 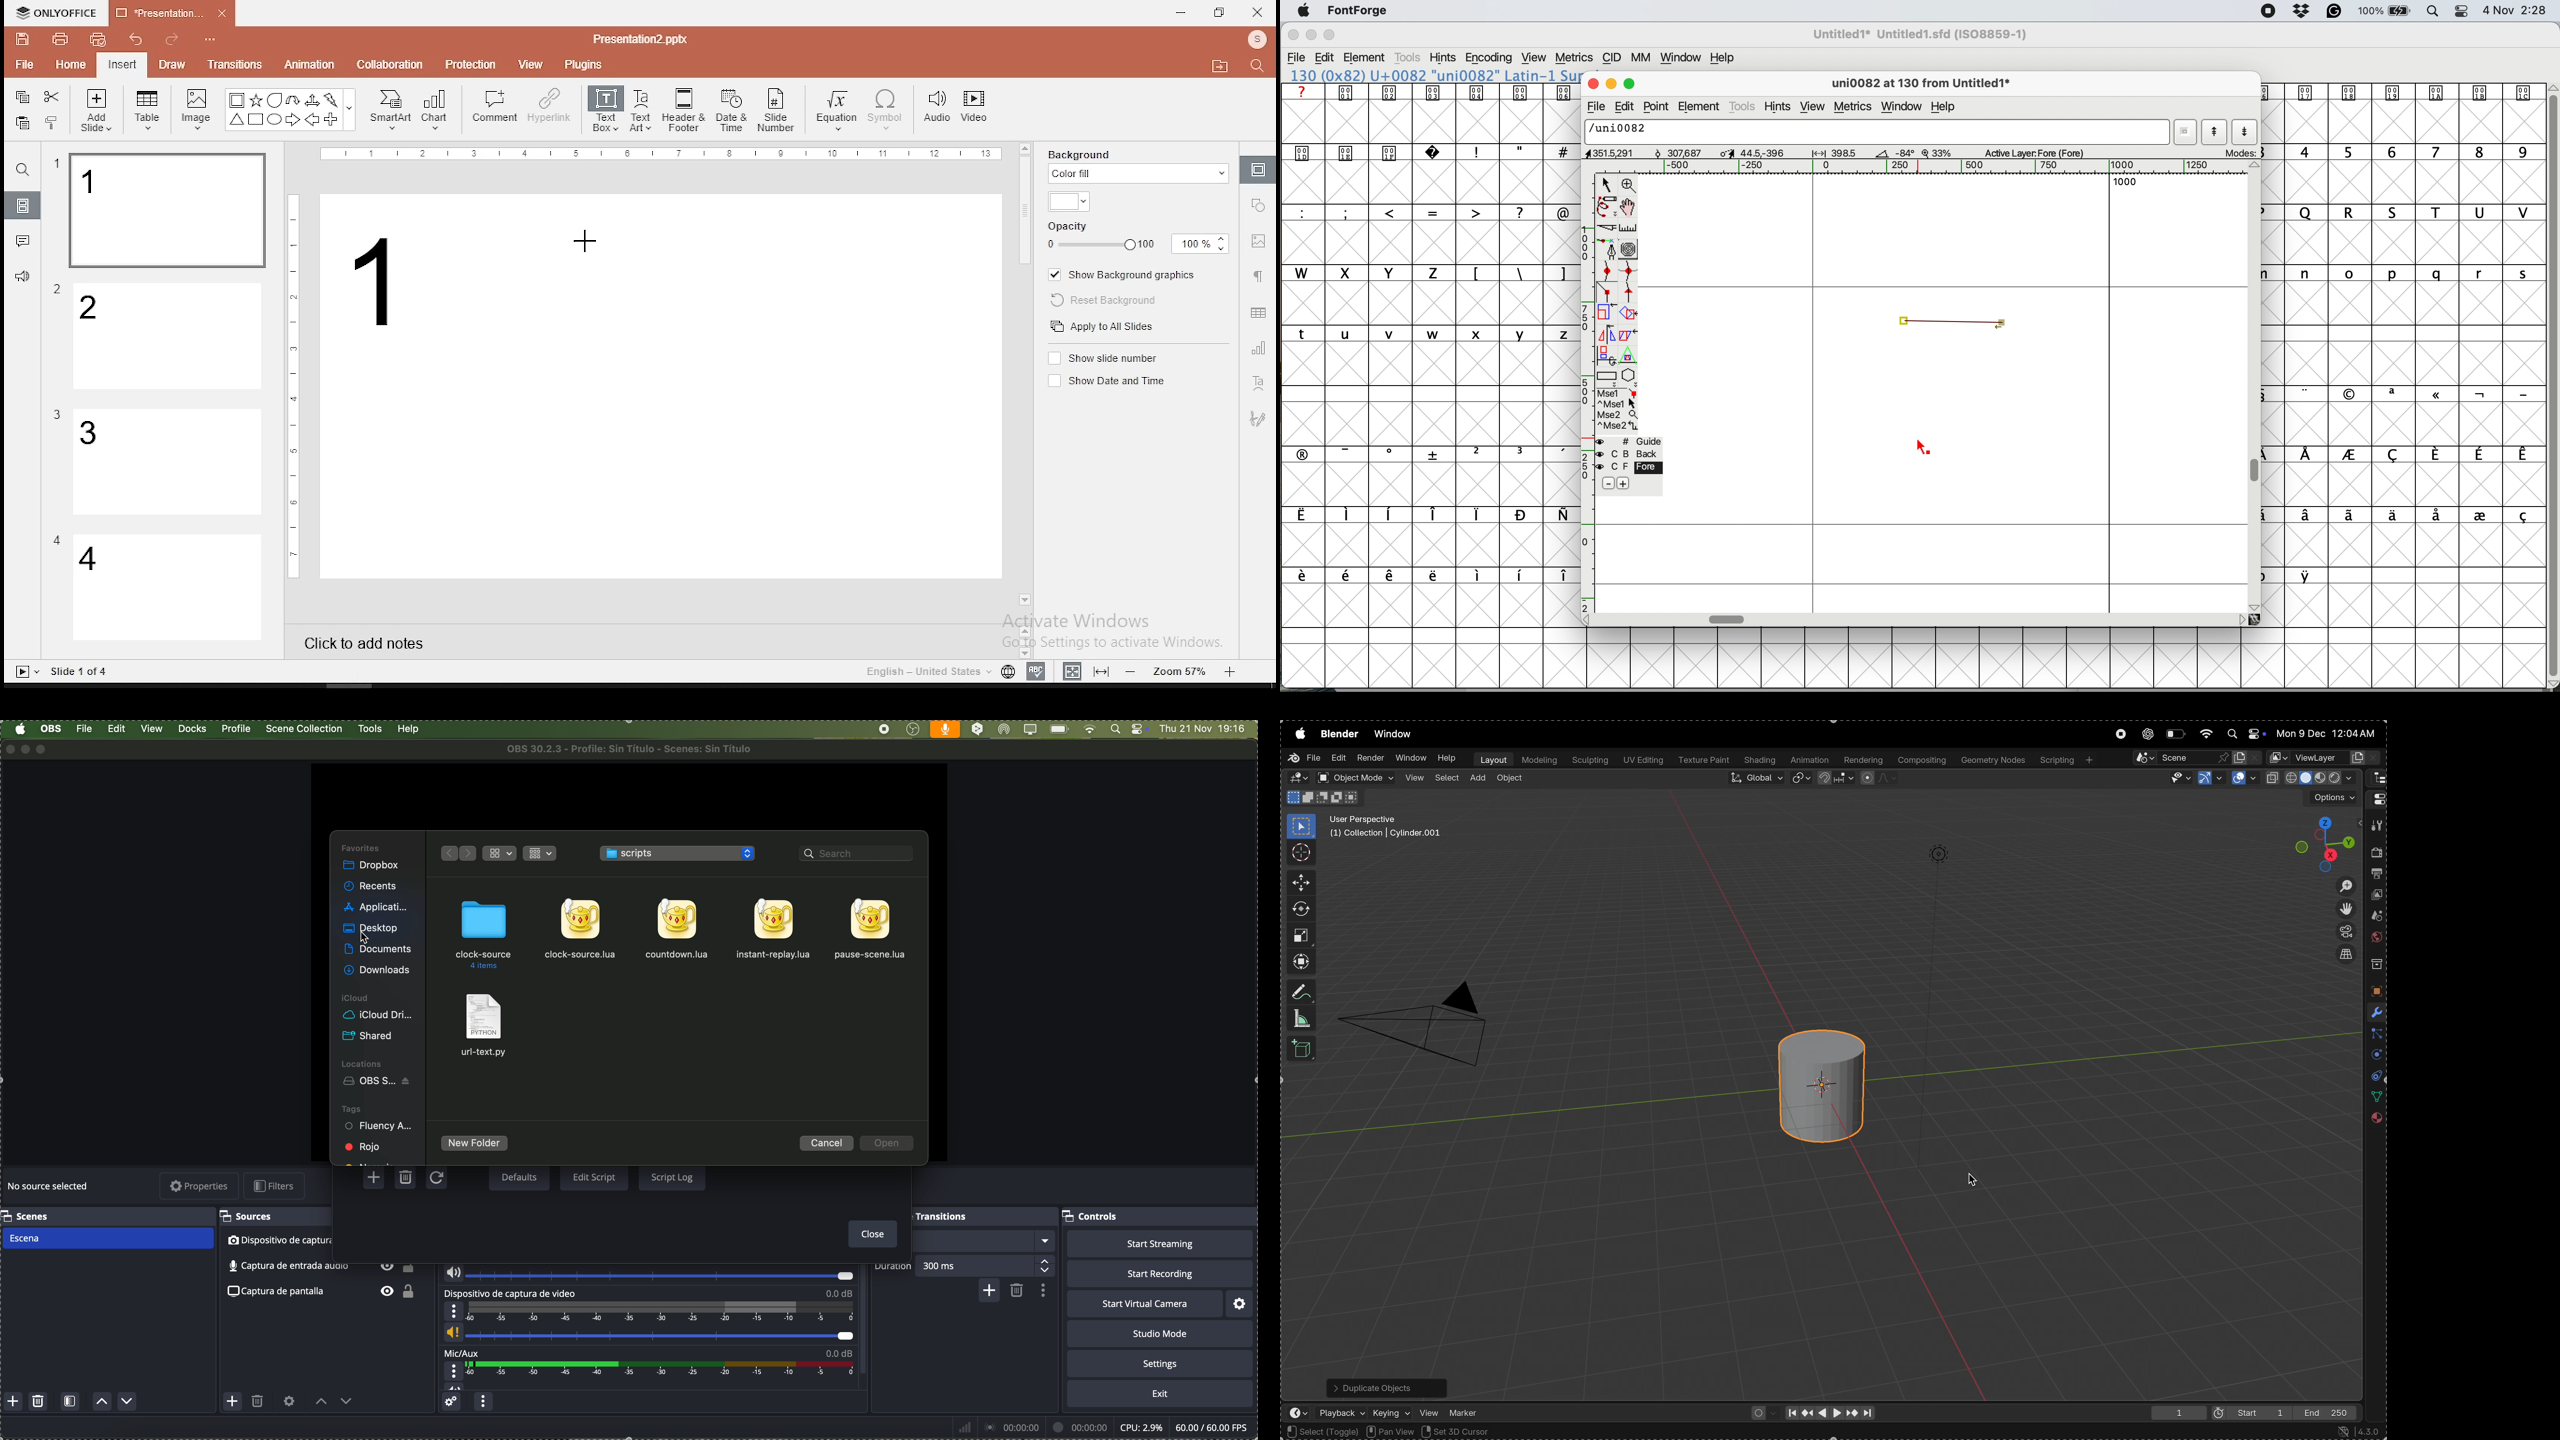 I want to click on uppercase letters, so click(x=2410, y=213).